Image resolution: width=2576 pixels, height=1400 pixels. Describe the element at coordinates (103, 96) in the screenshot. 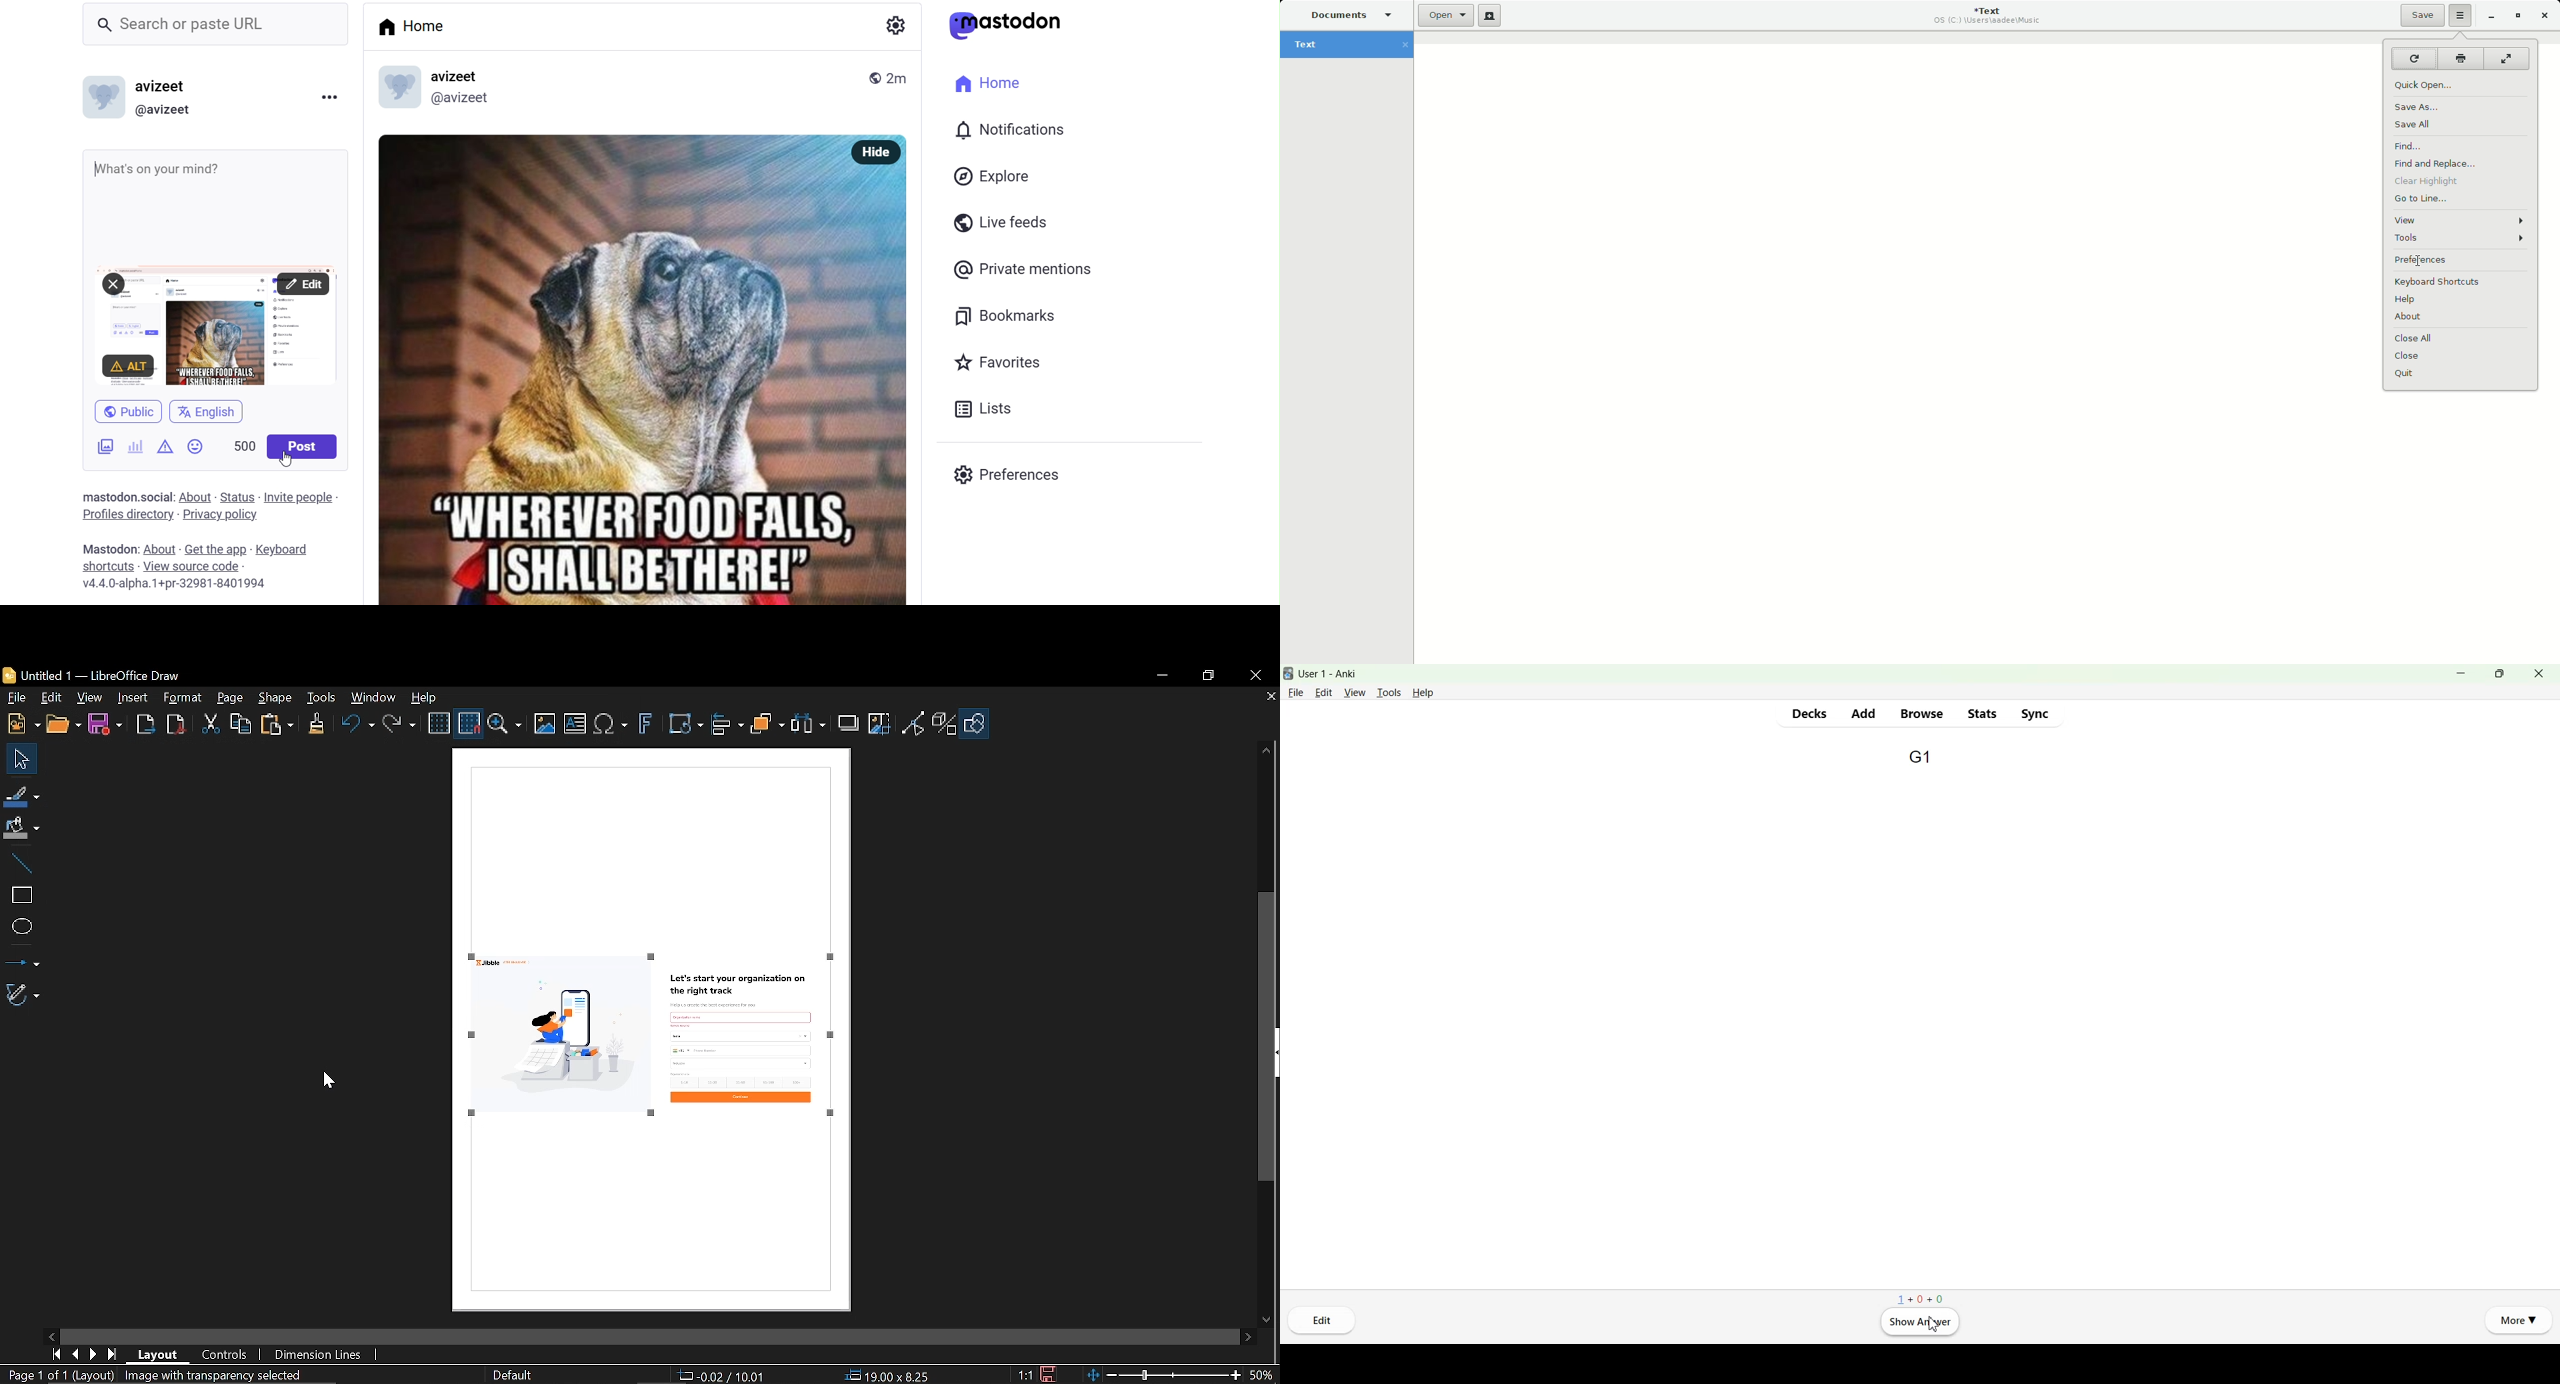

I see `display picture` at that location.